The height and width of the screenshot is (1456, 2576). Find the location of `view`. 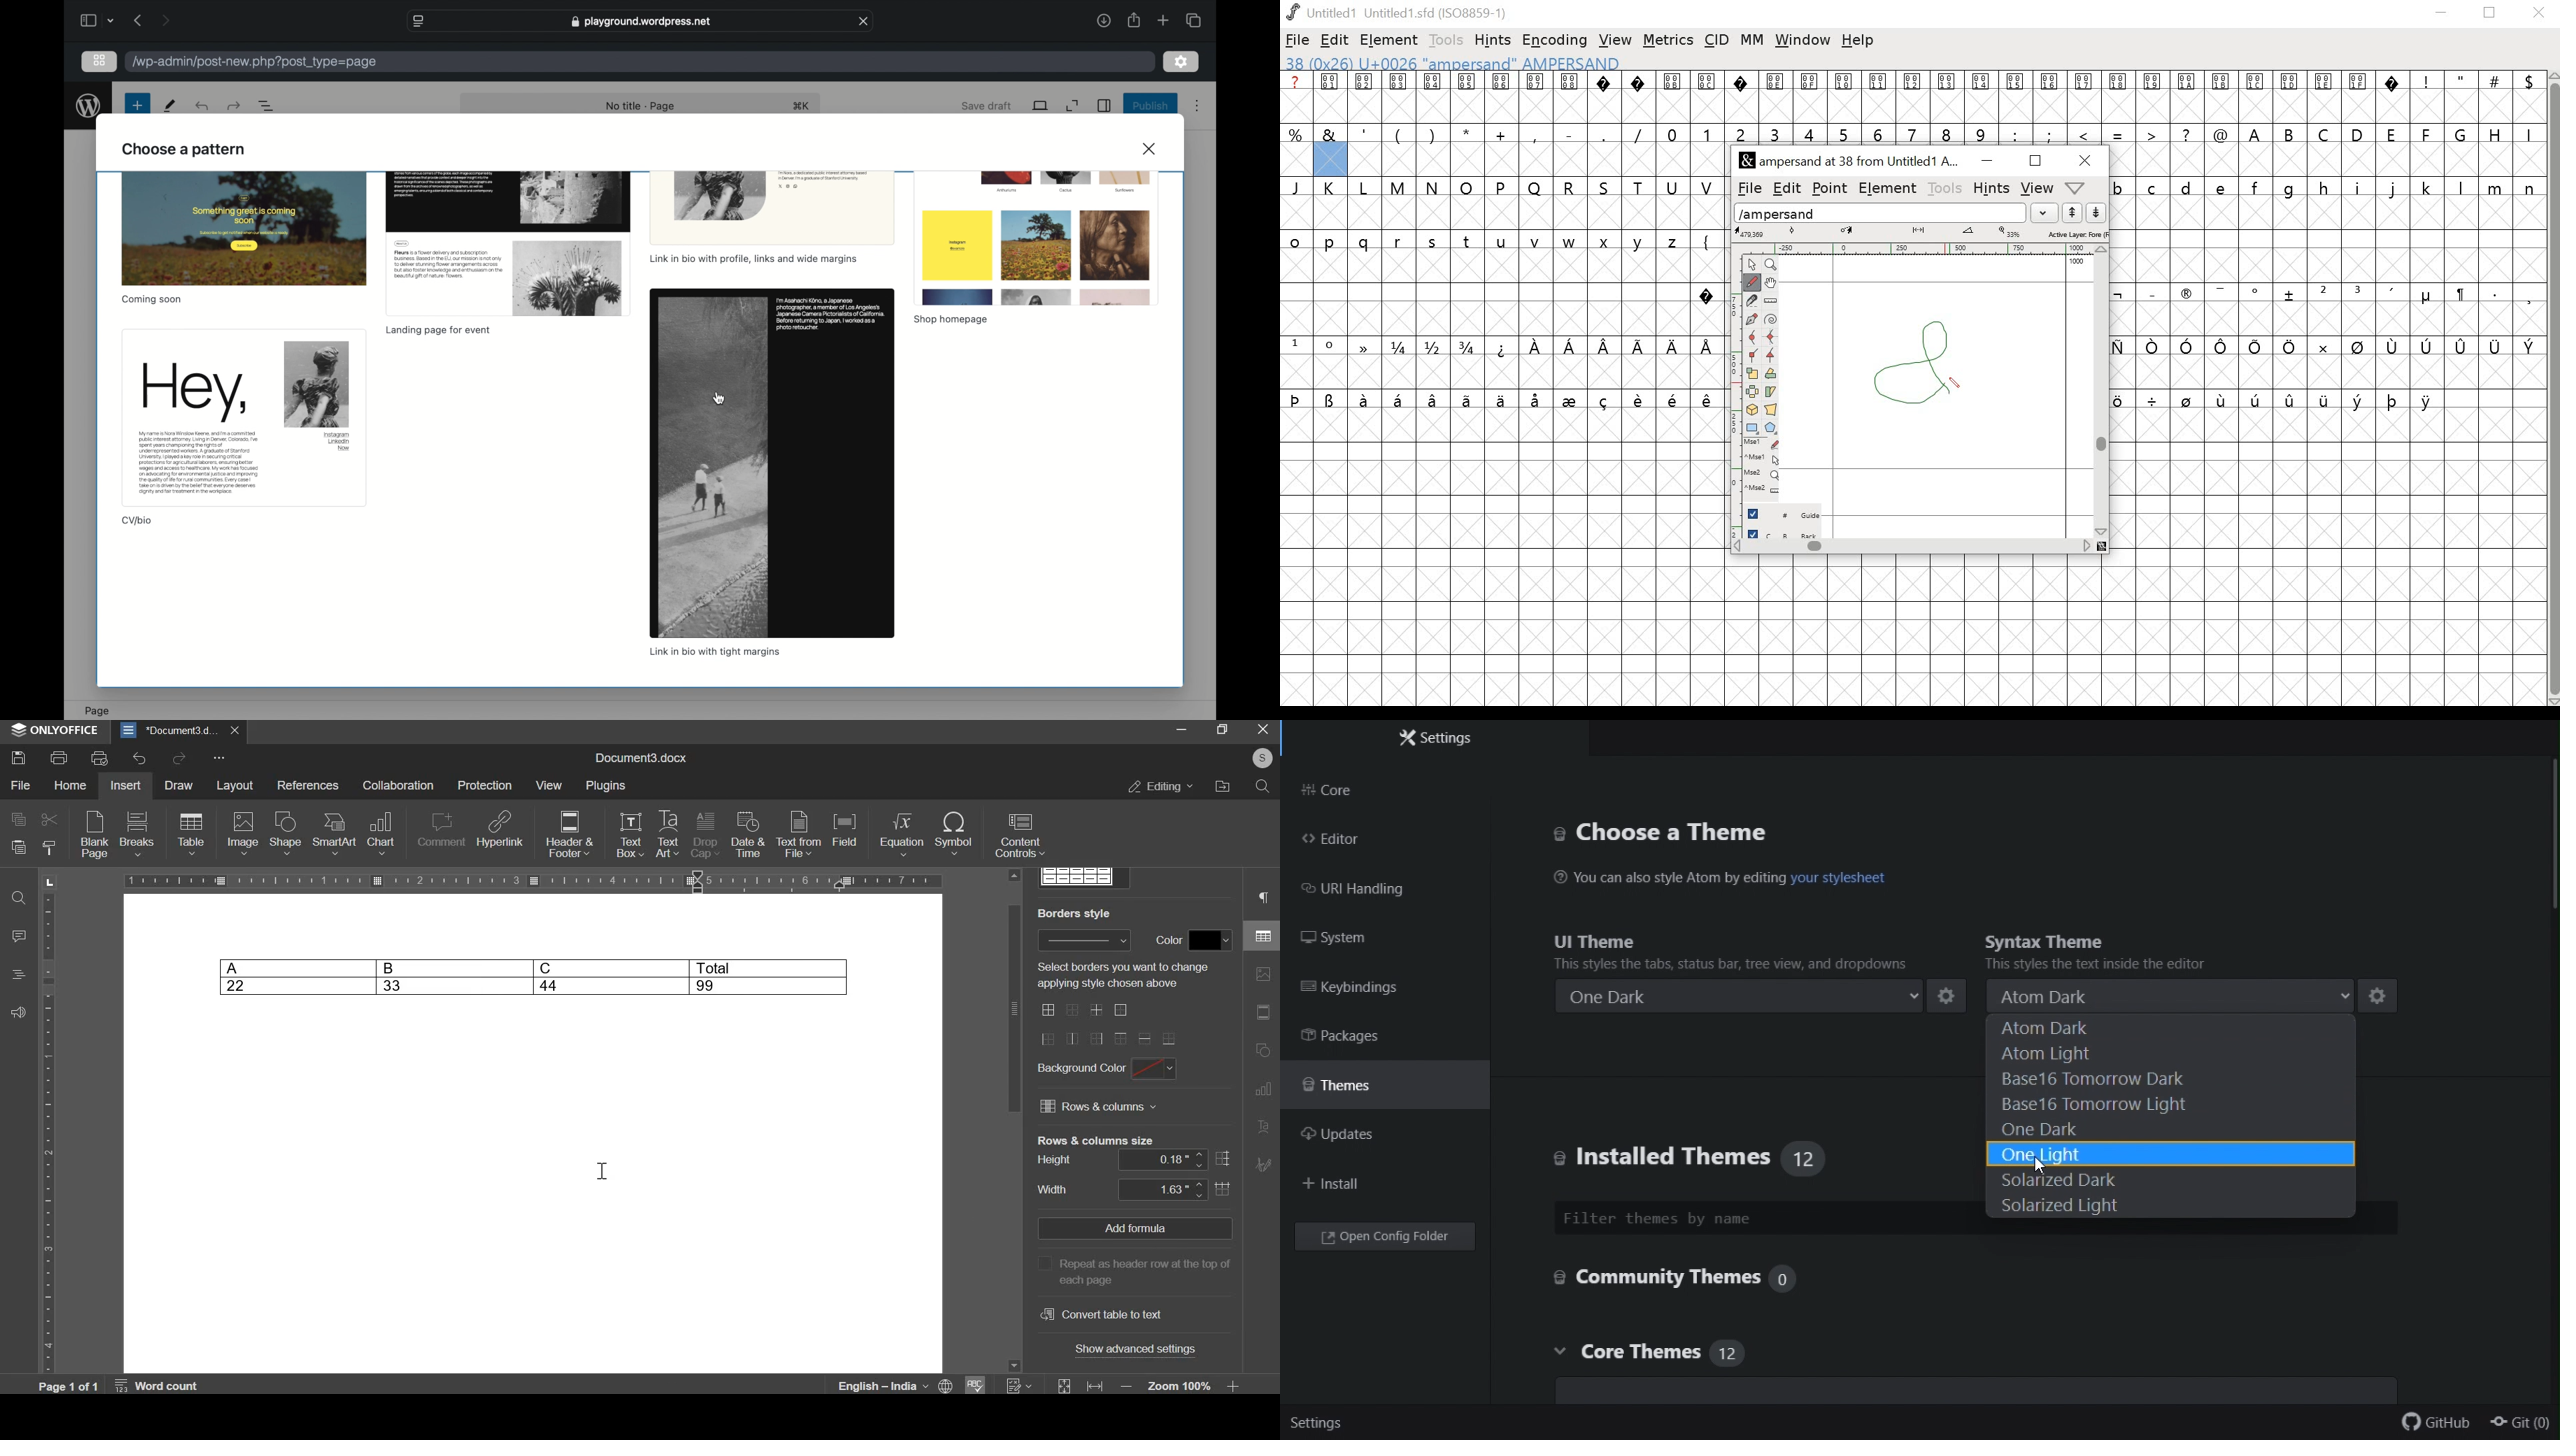

view is located at coordinates (2038, 187).